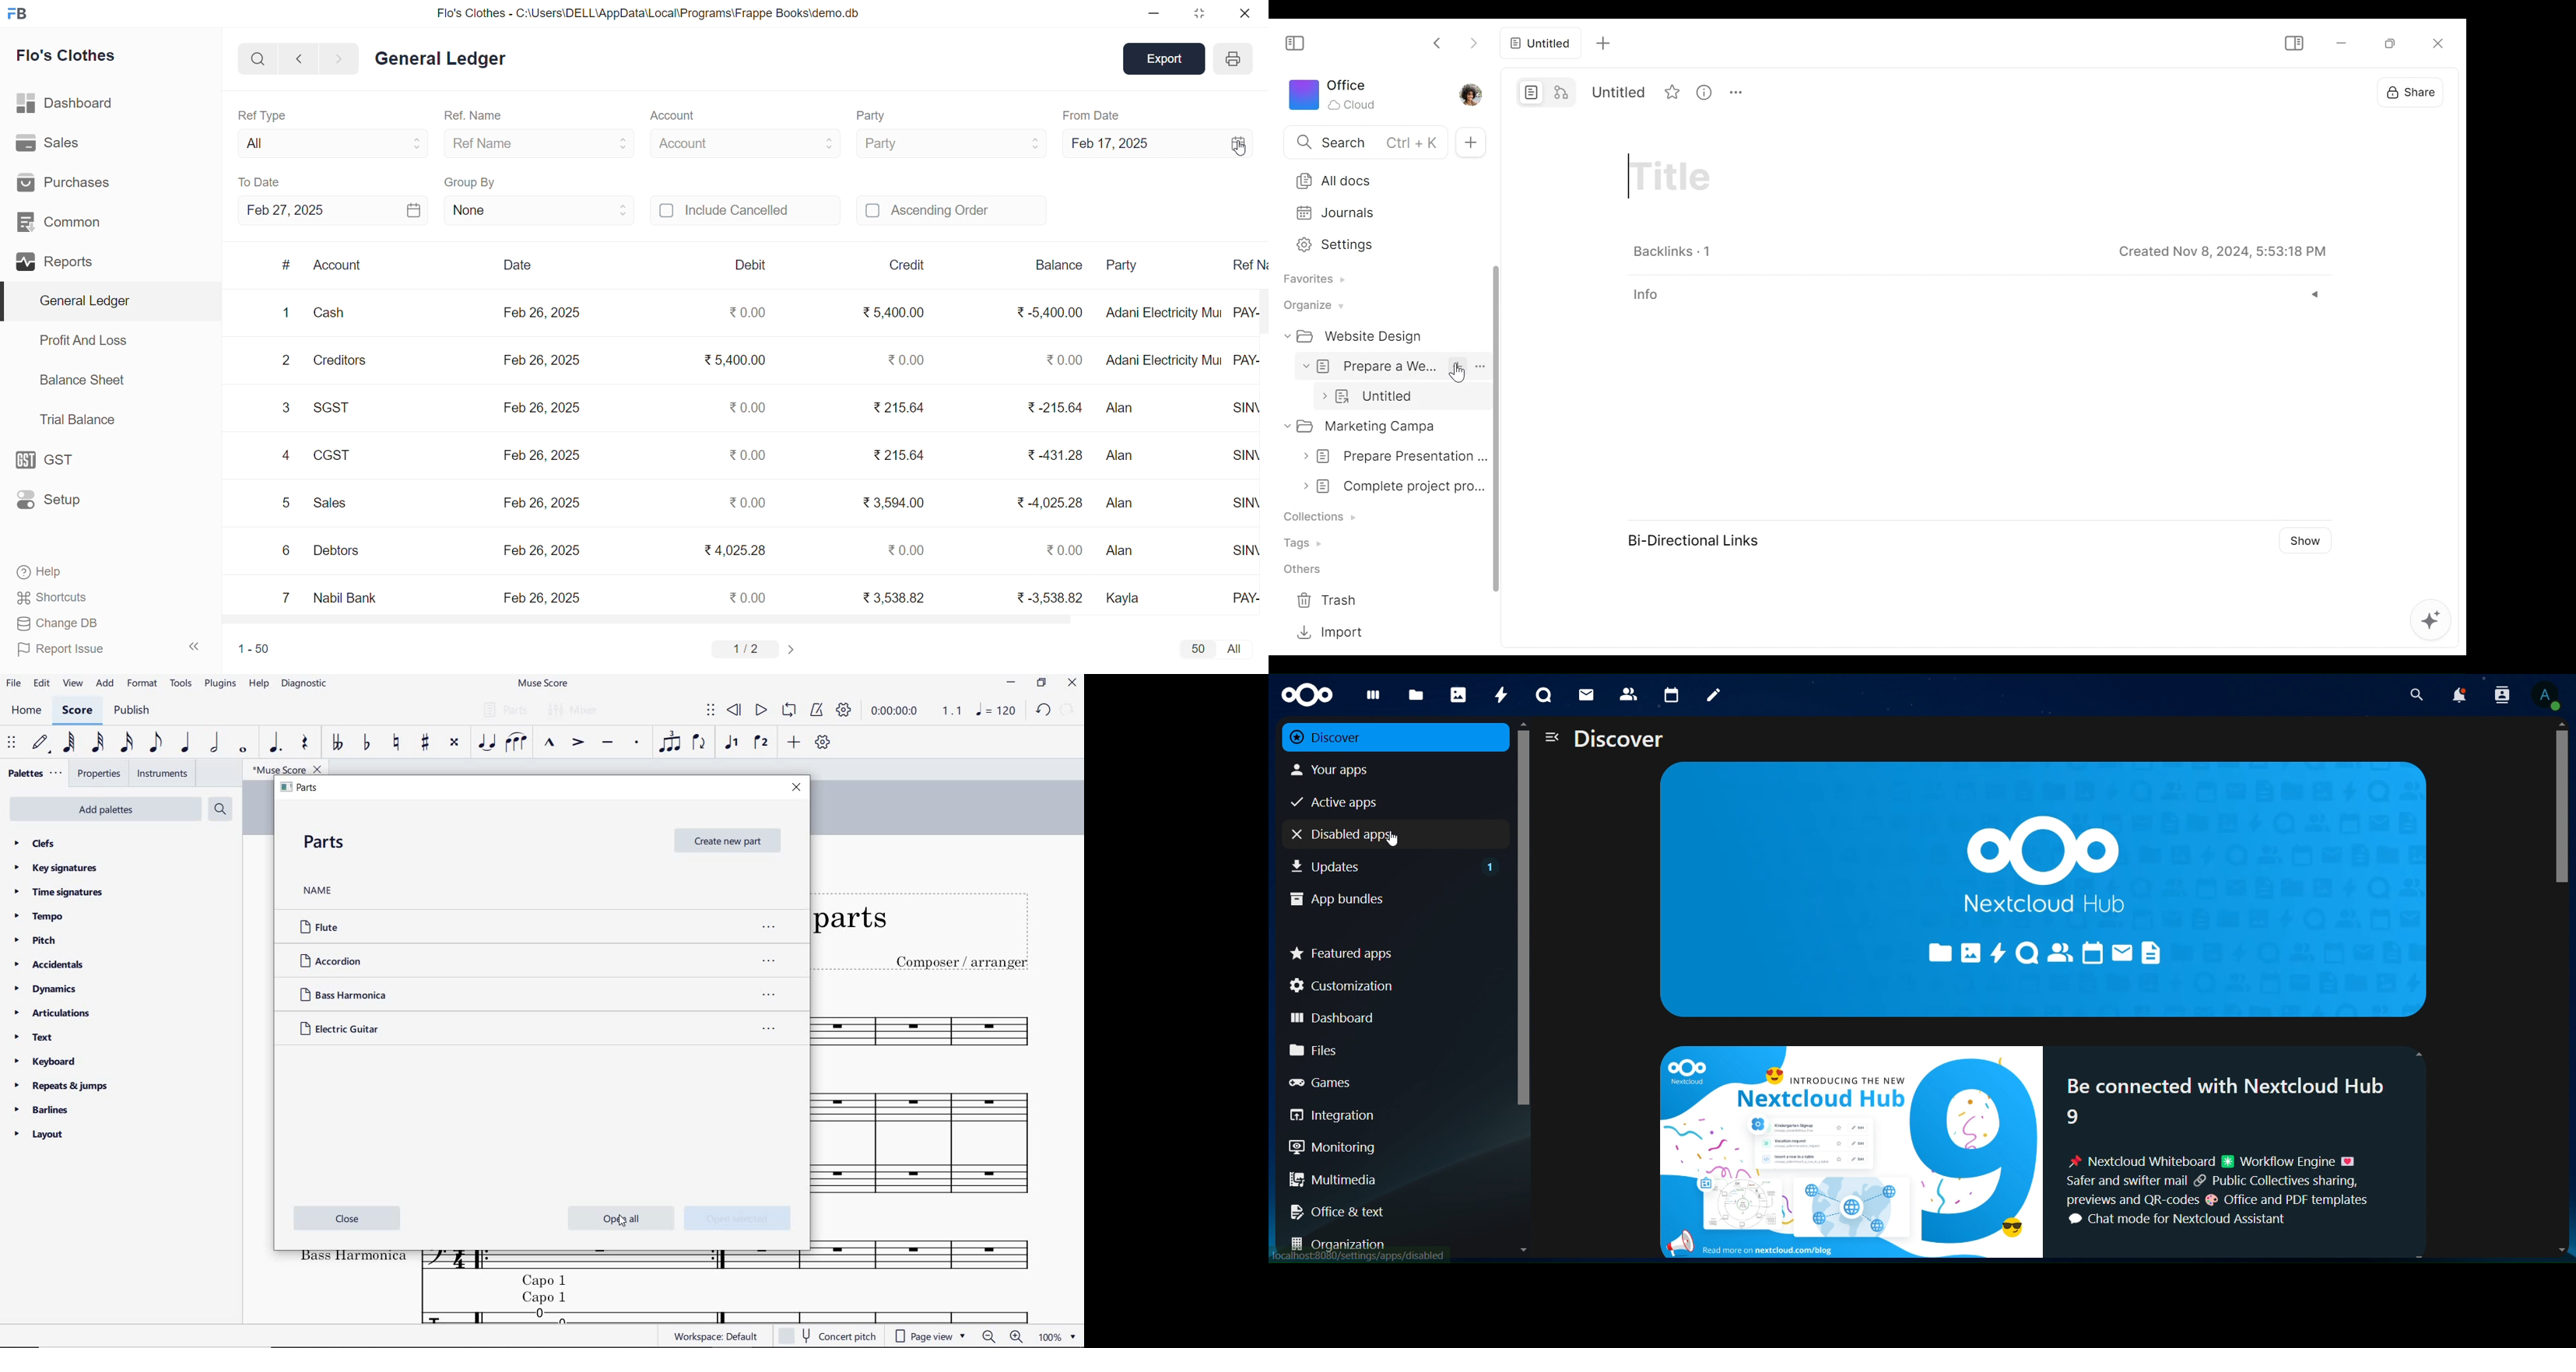 This screenshot has width=2576, height=1372. I want to click on NAVIGATE BACKWARD, so click(298, 57).